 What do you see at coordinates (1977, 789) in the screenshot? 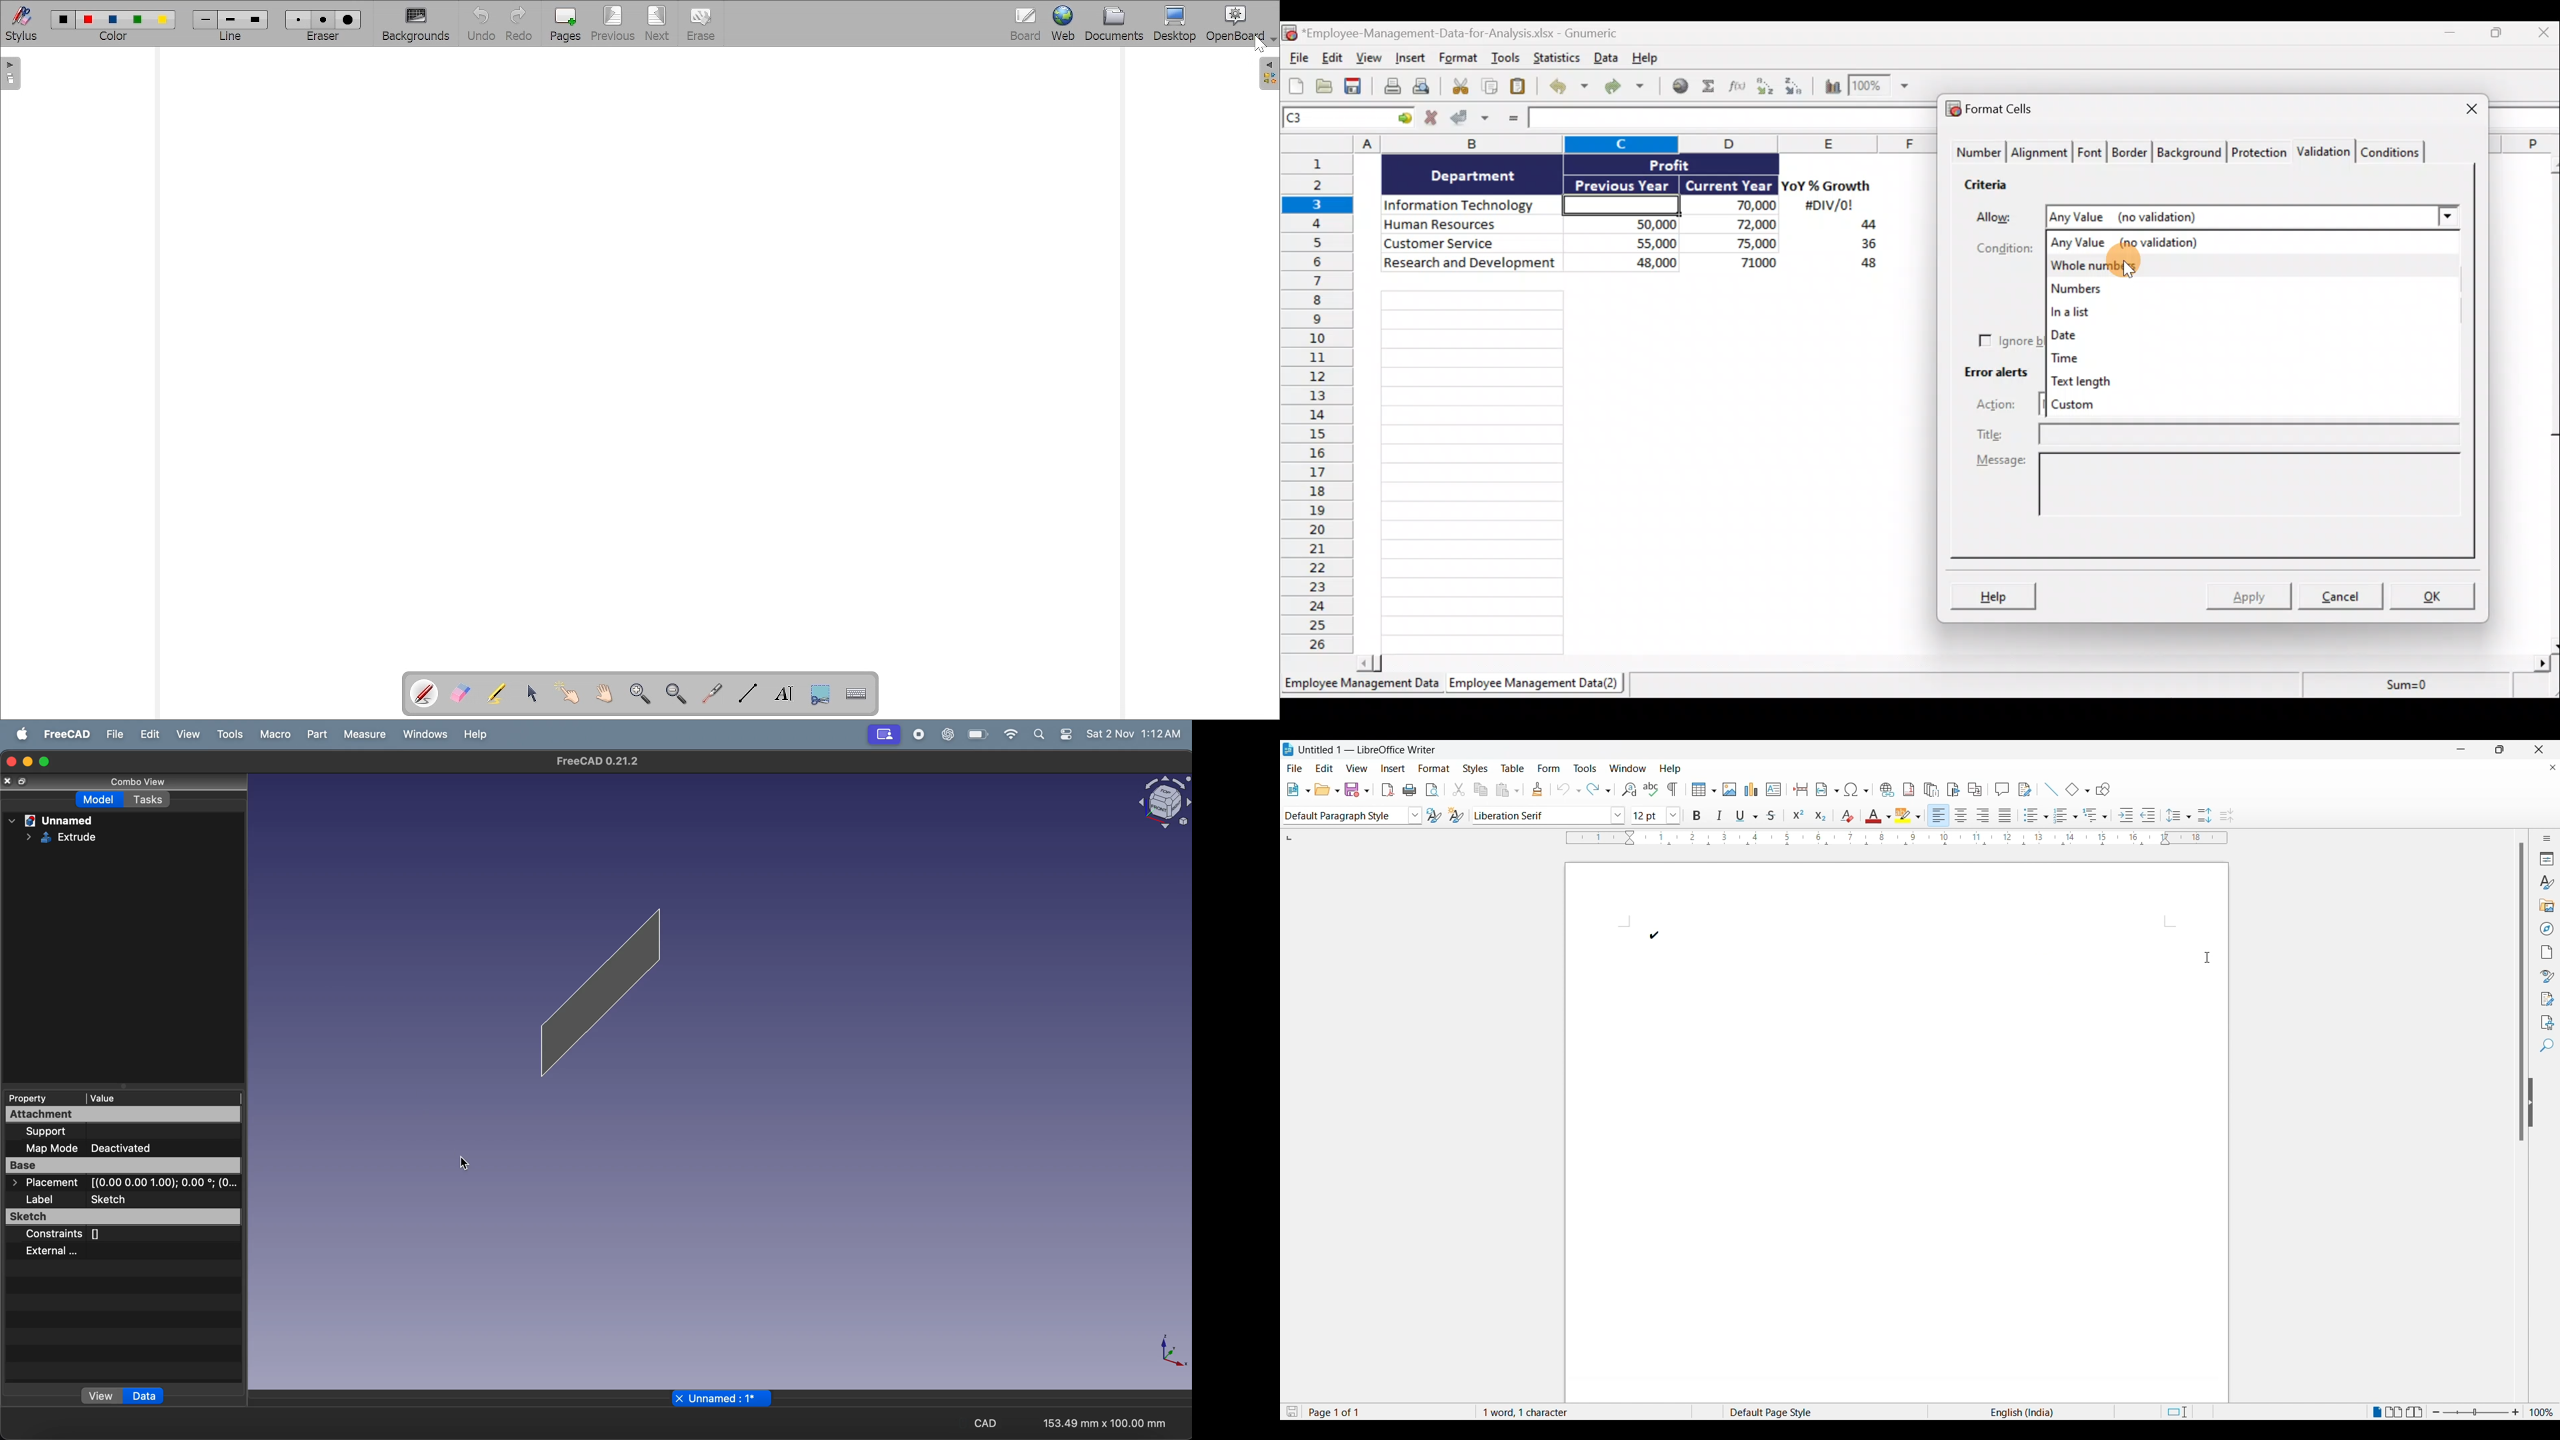
I see `insert cross references` at bounding box center [1977, 789].